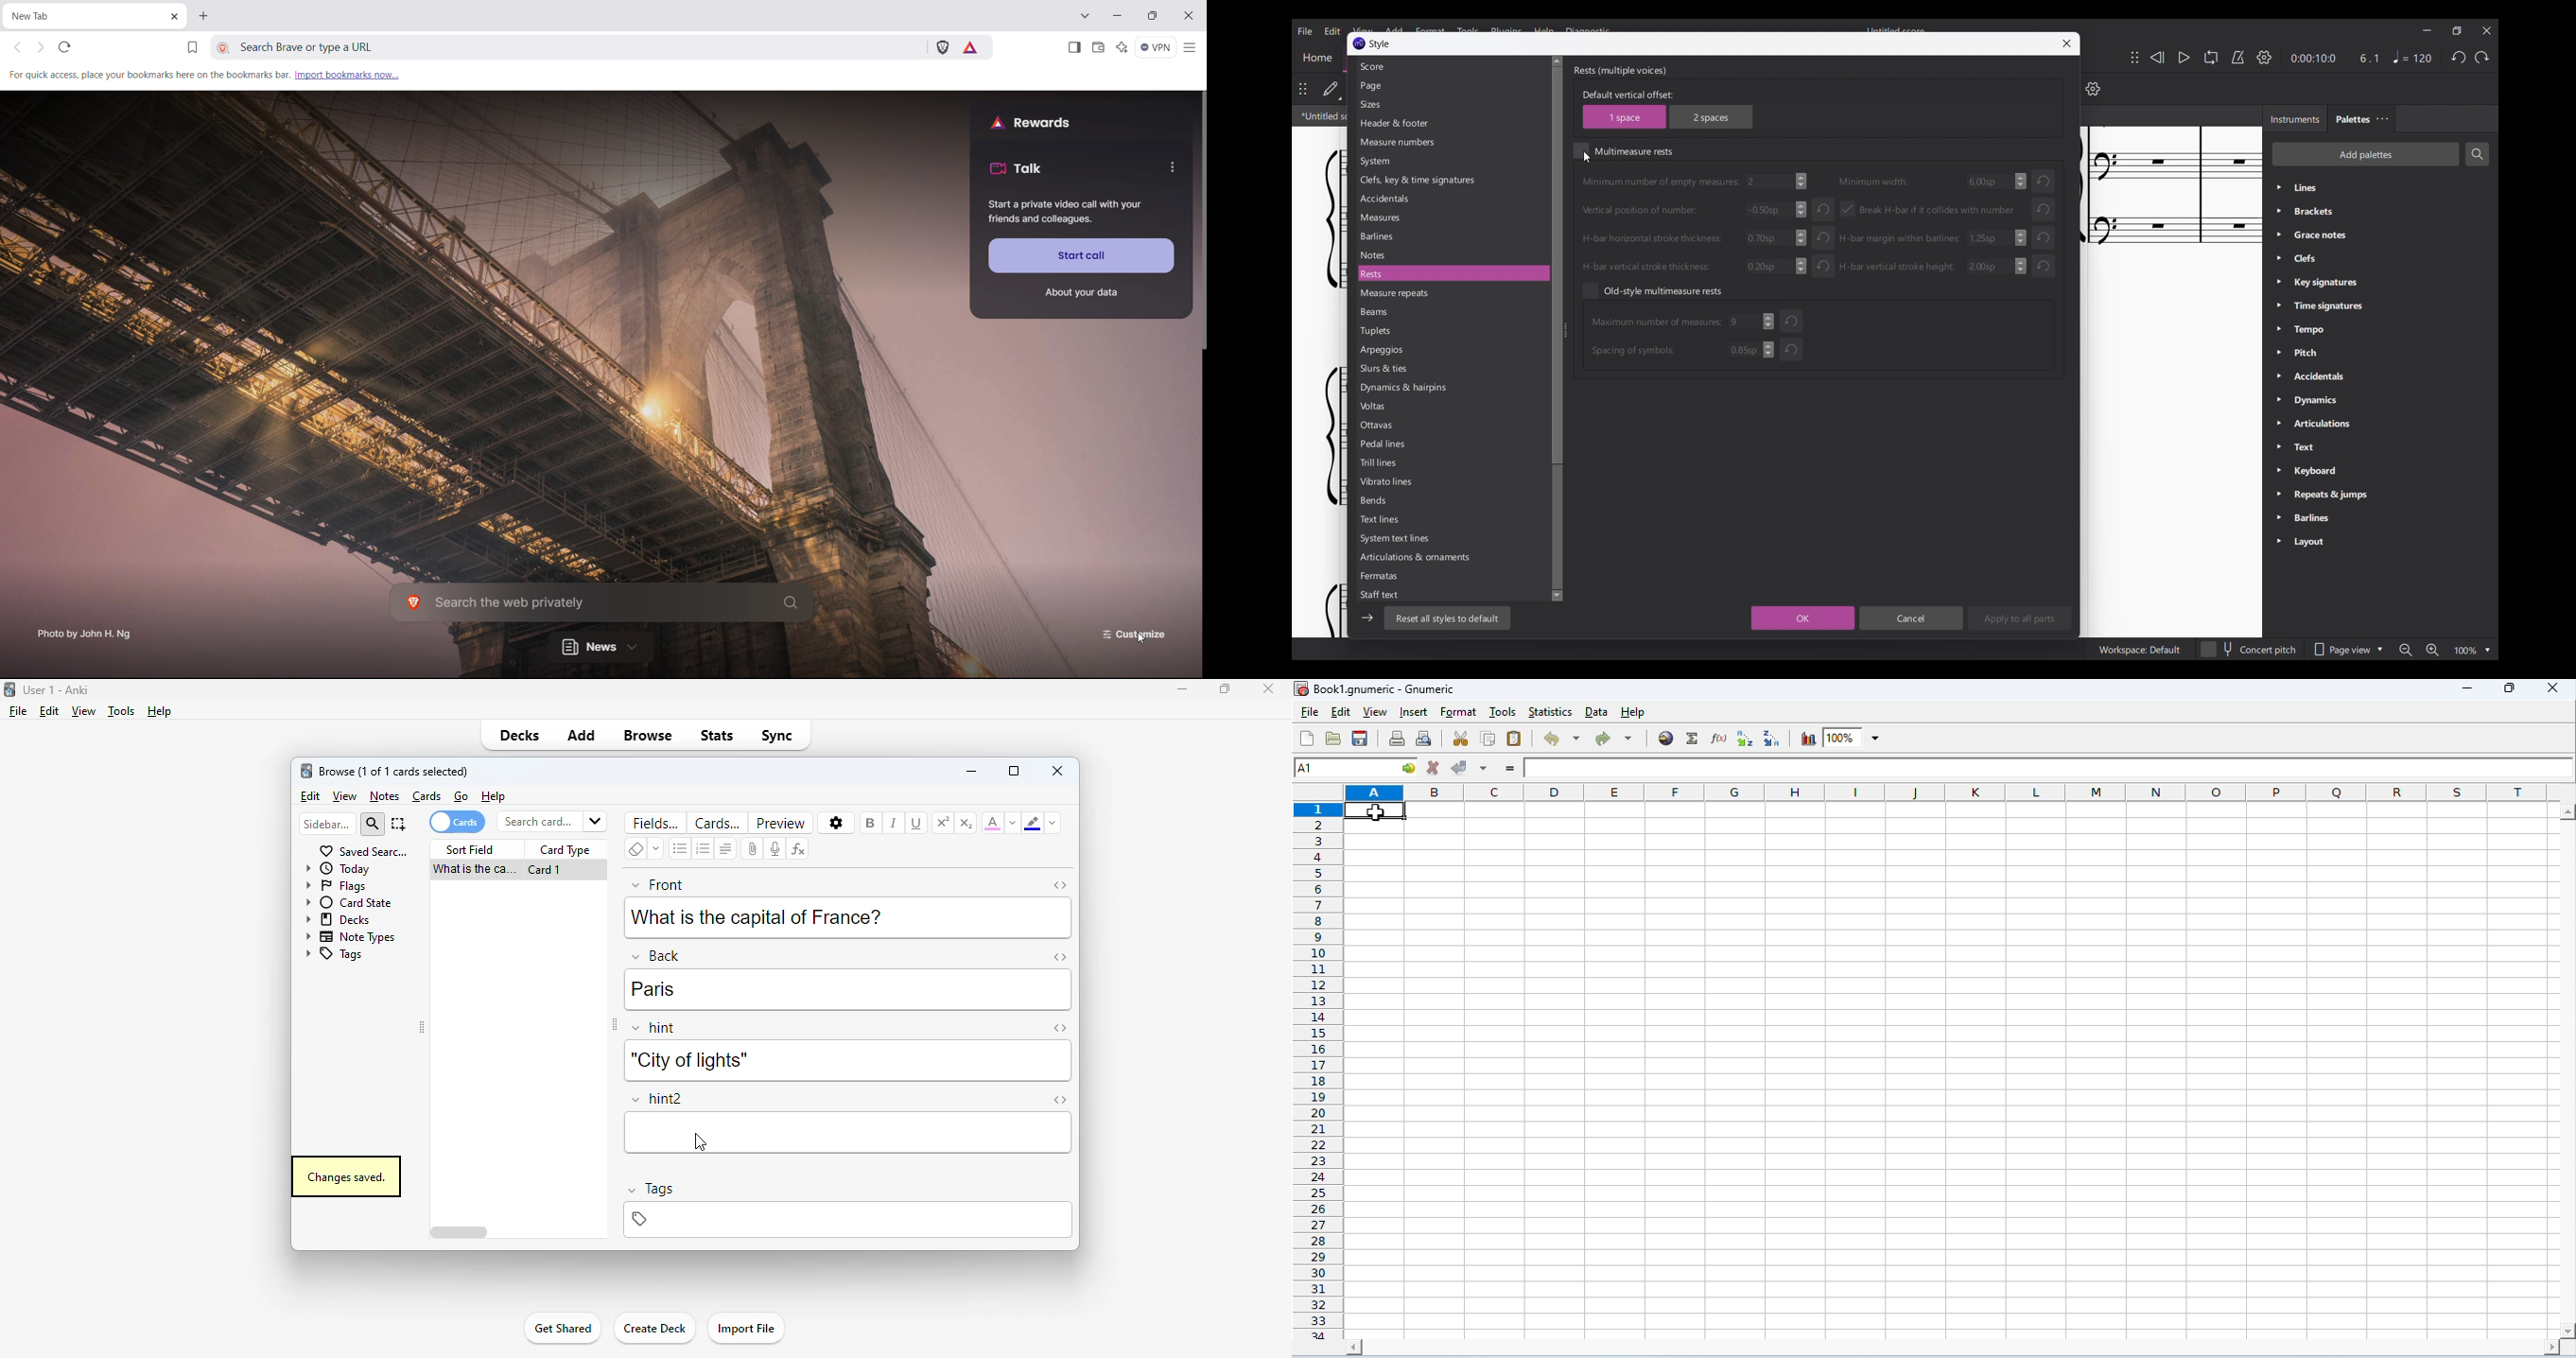  What do you see at coordinates (1183, 688) in the screenshot?
I see `minimize` at bounding box center [1183, 688].